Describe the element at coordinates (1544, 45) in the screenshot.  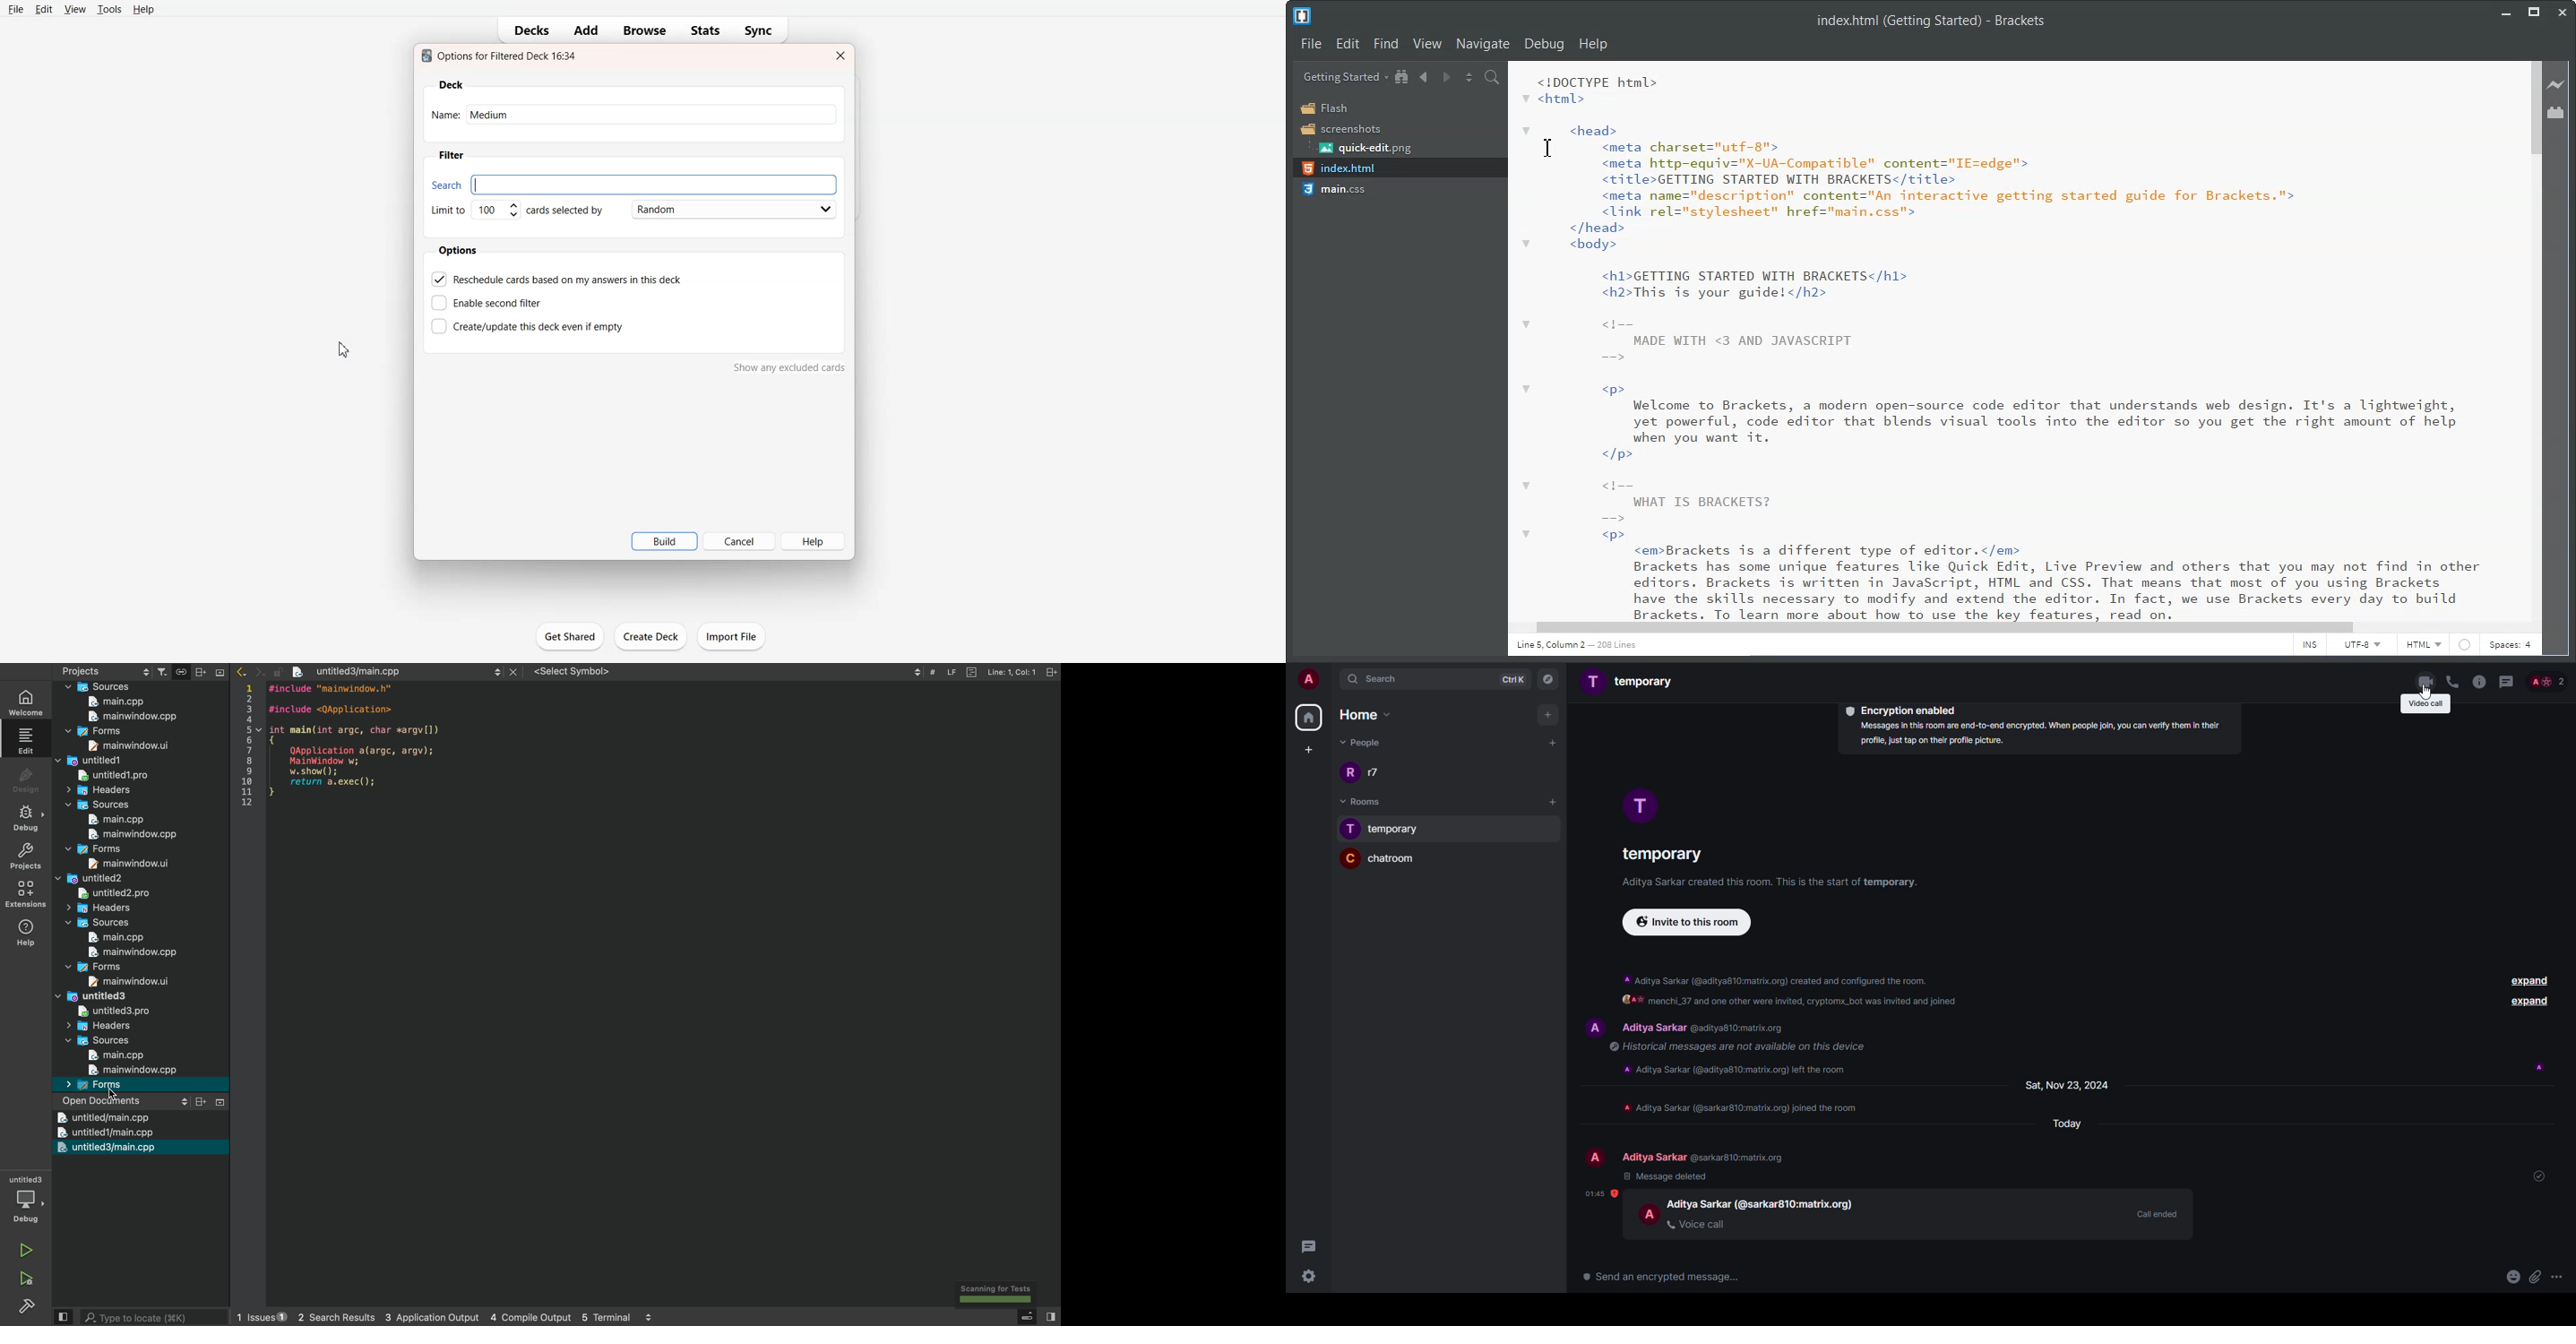
I see `Debug` at that location.